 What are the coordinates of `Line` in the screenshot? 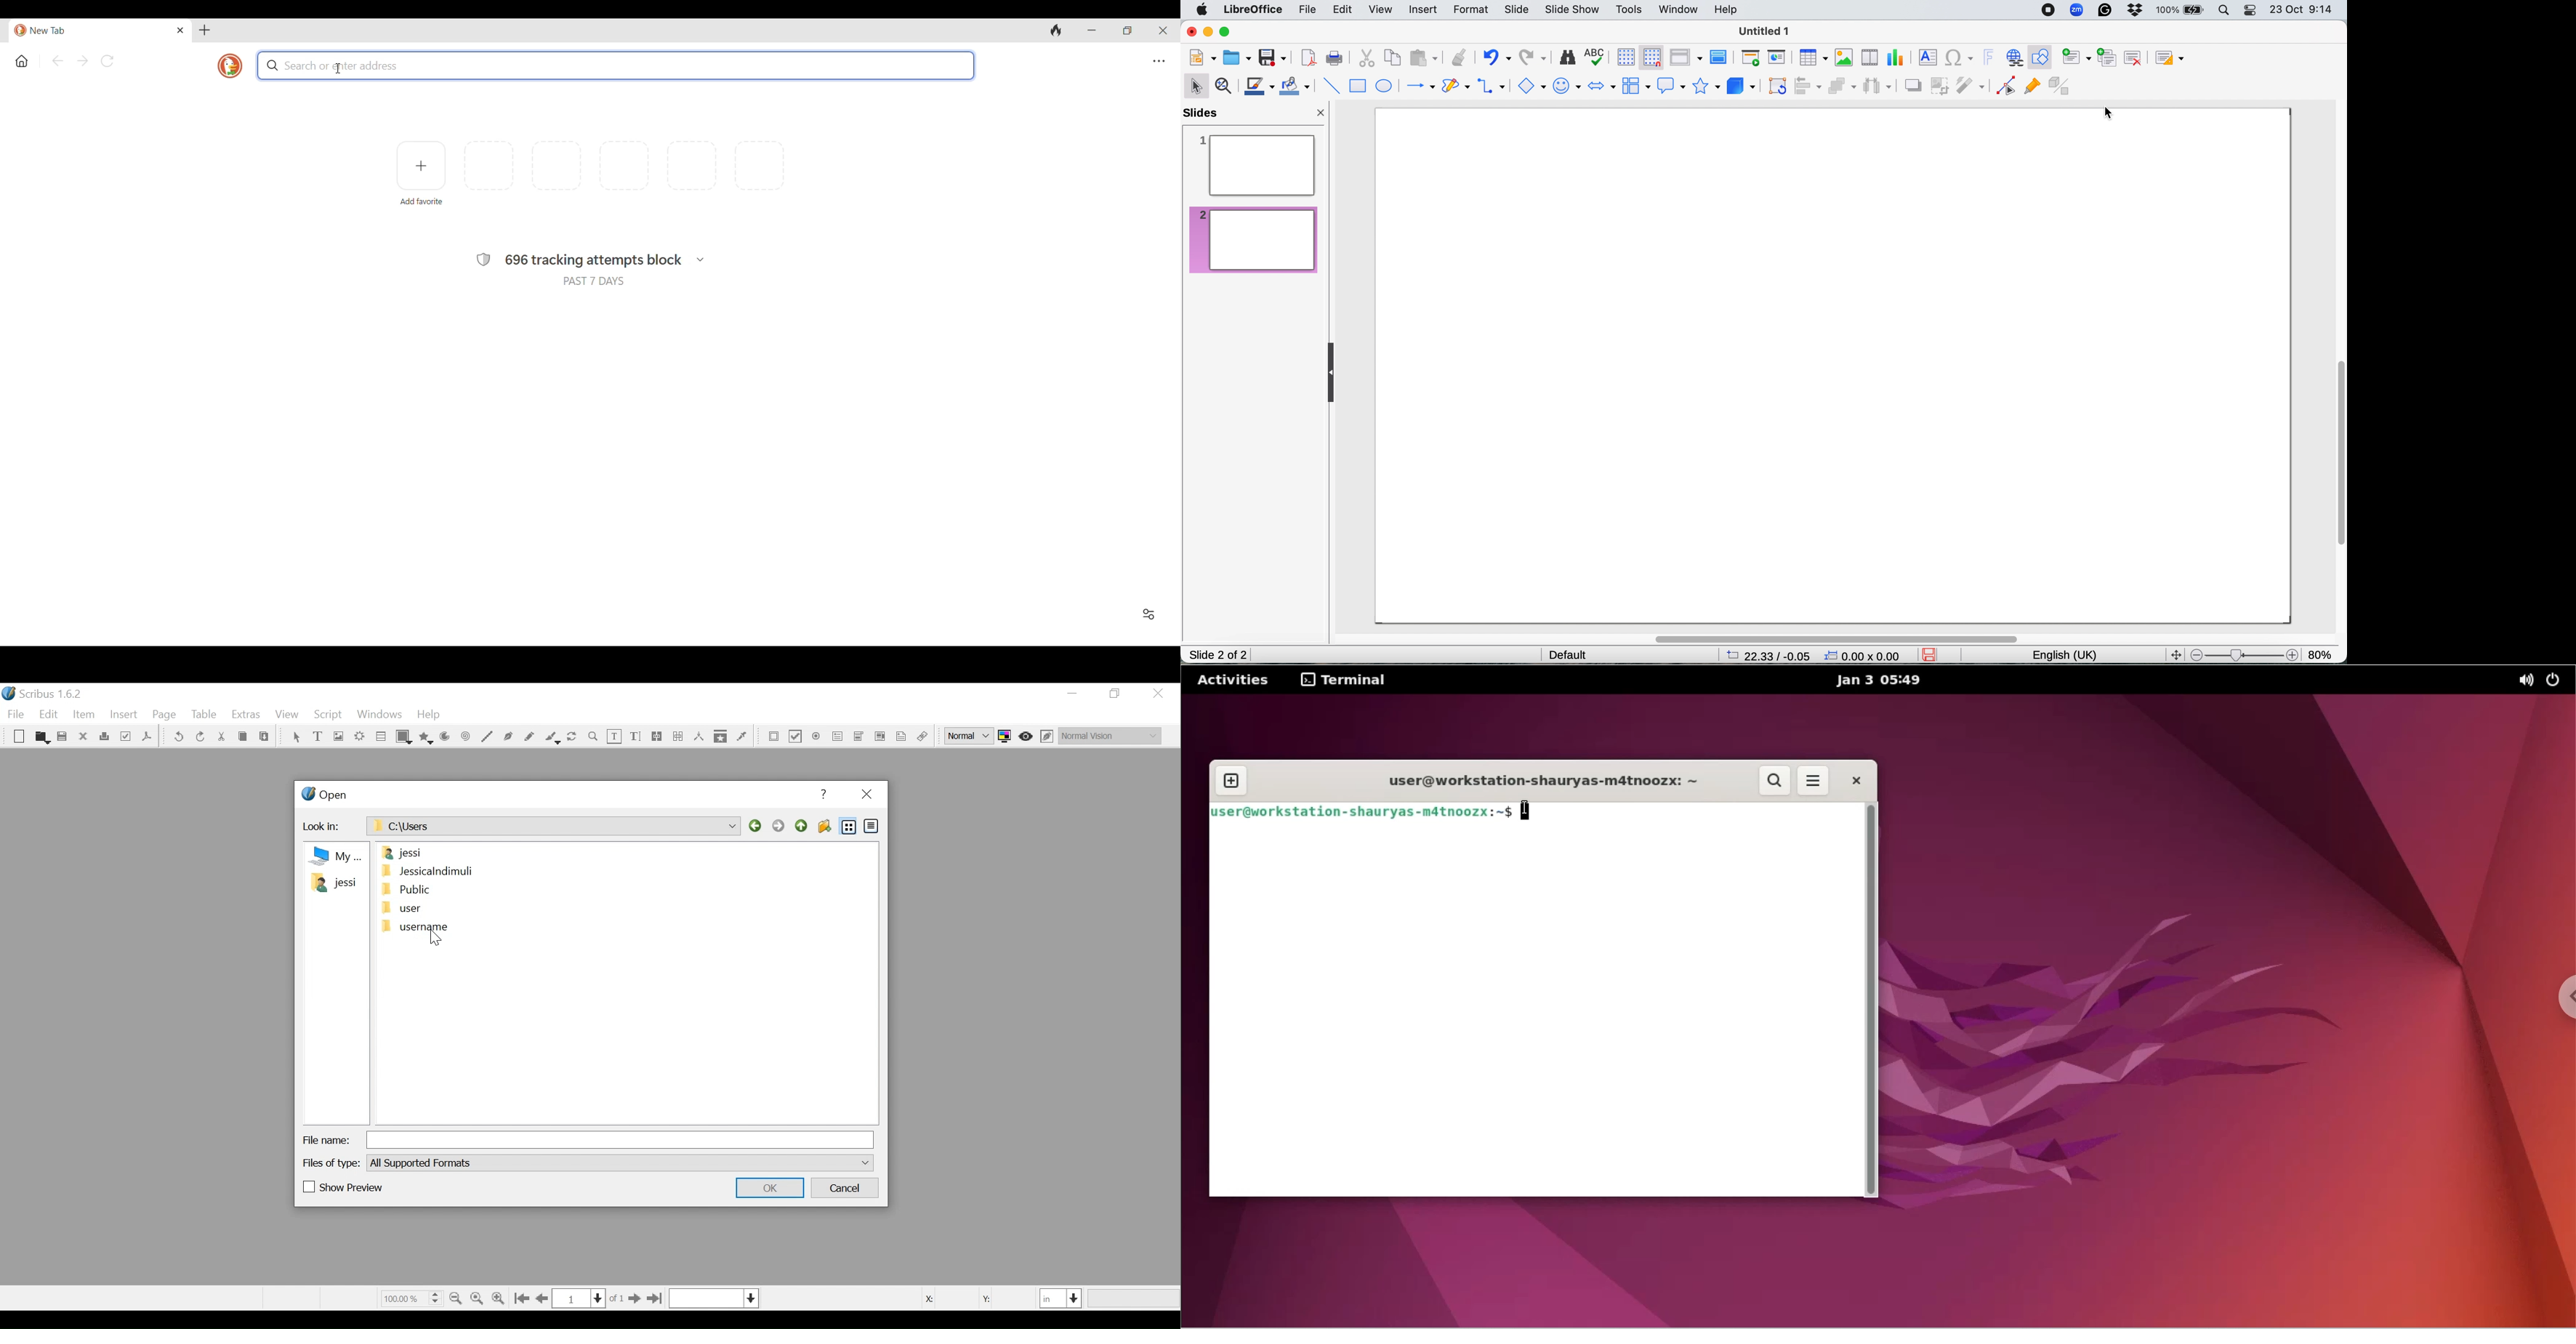 It's located at (487, 737).